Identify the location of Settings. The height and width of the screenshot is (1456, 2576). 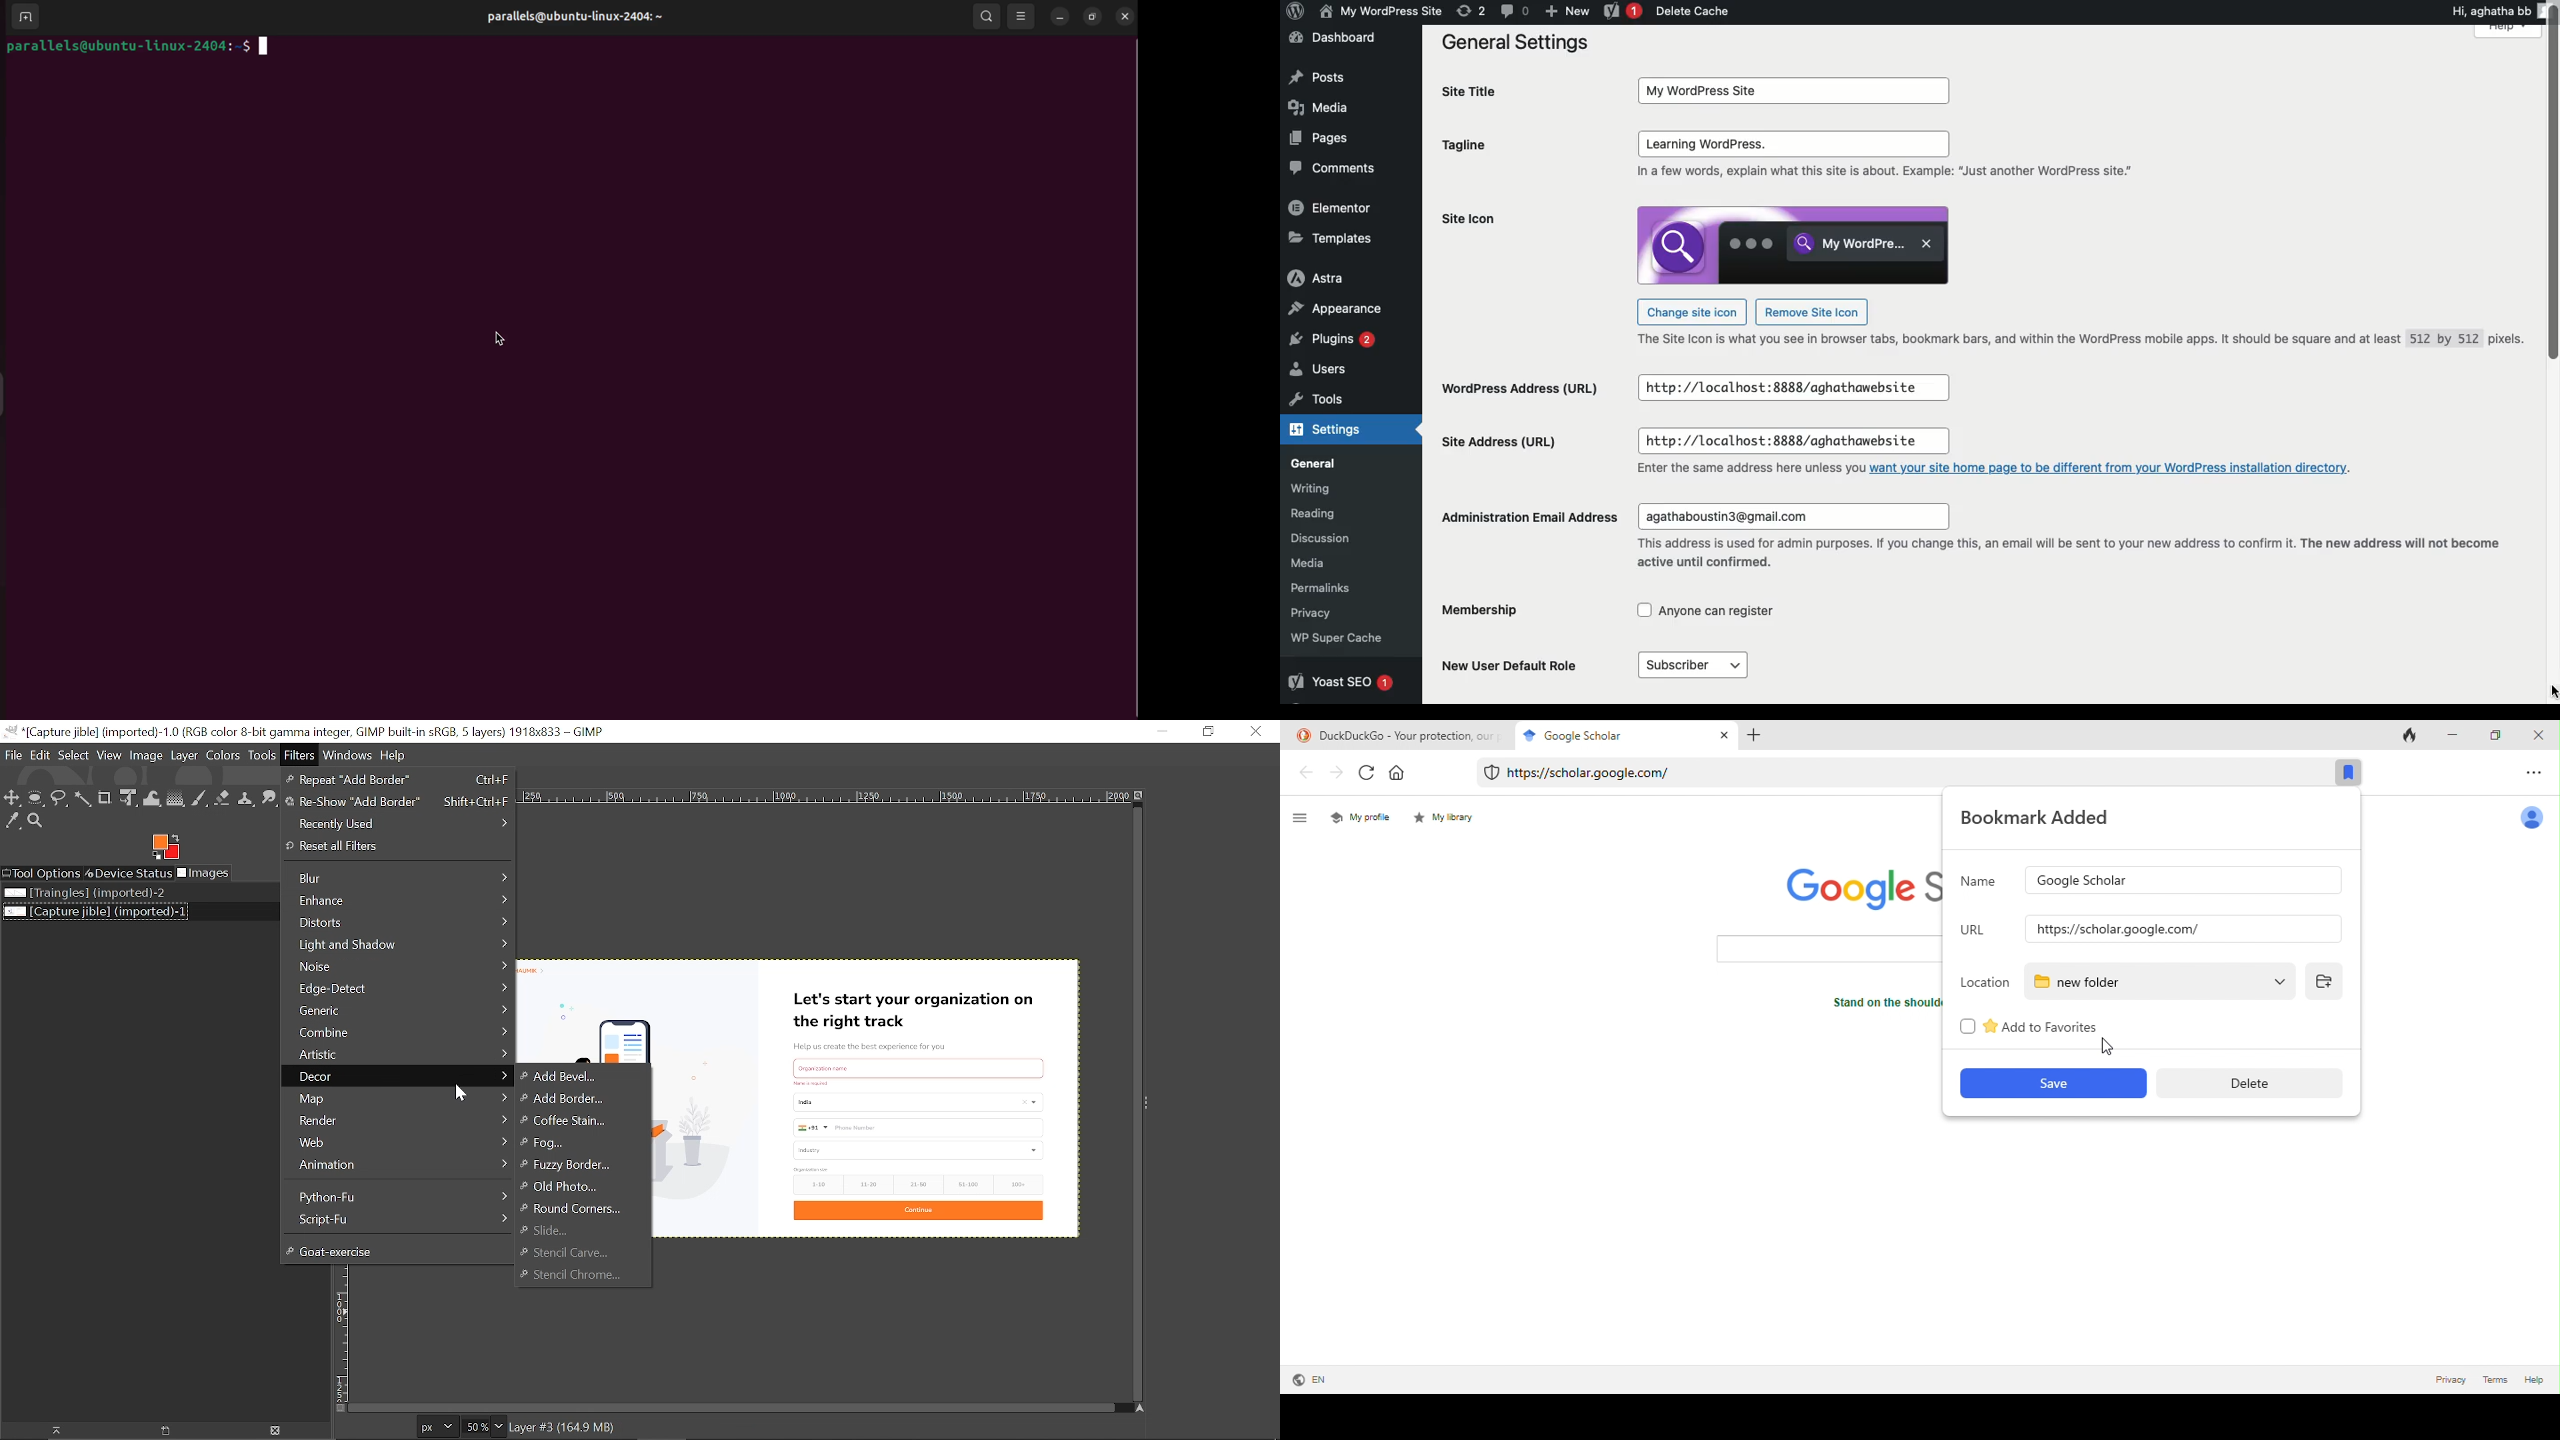
(1331, 427).